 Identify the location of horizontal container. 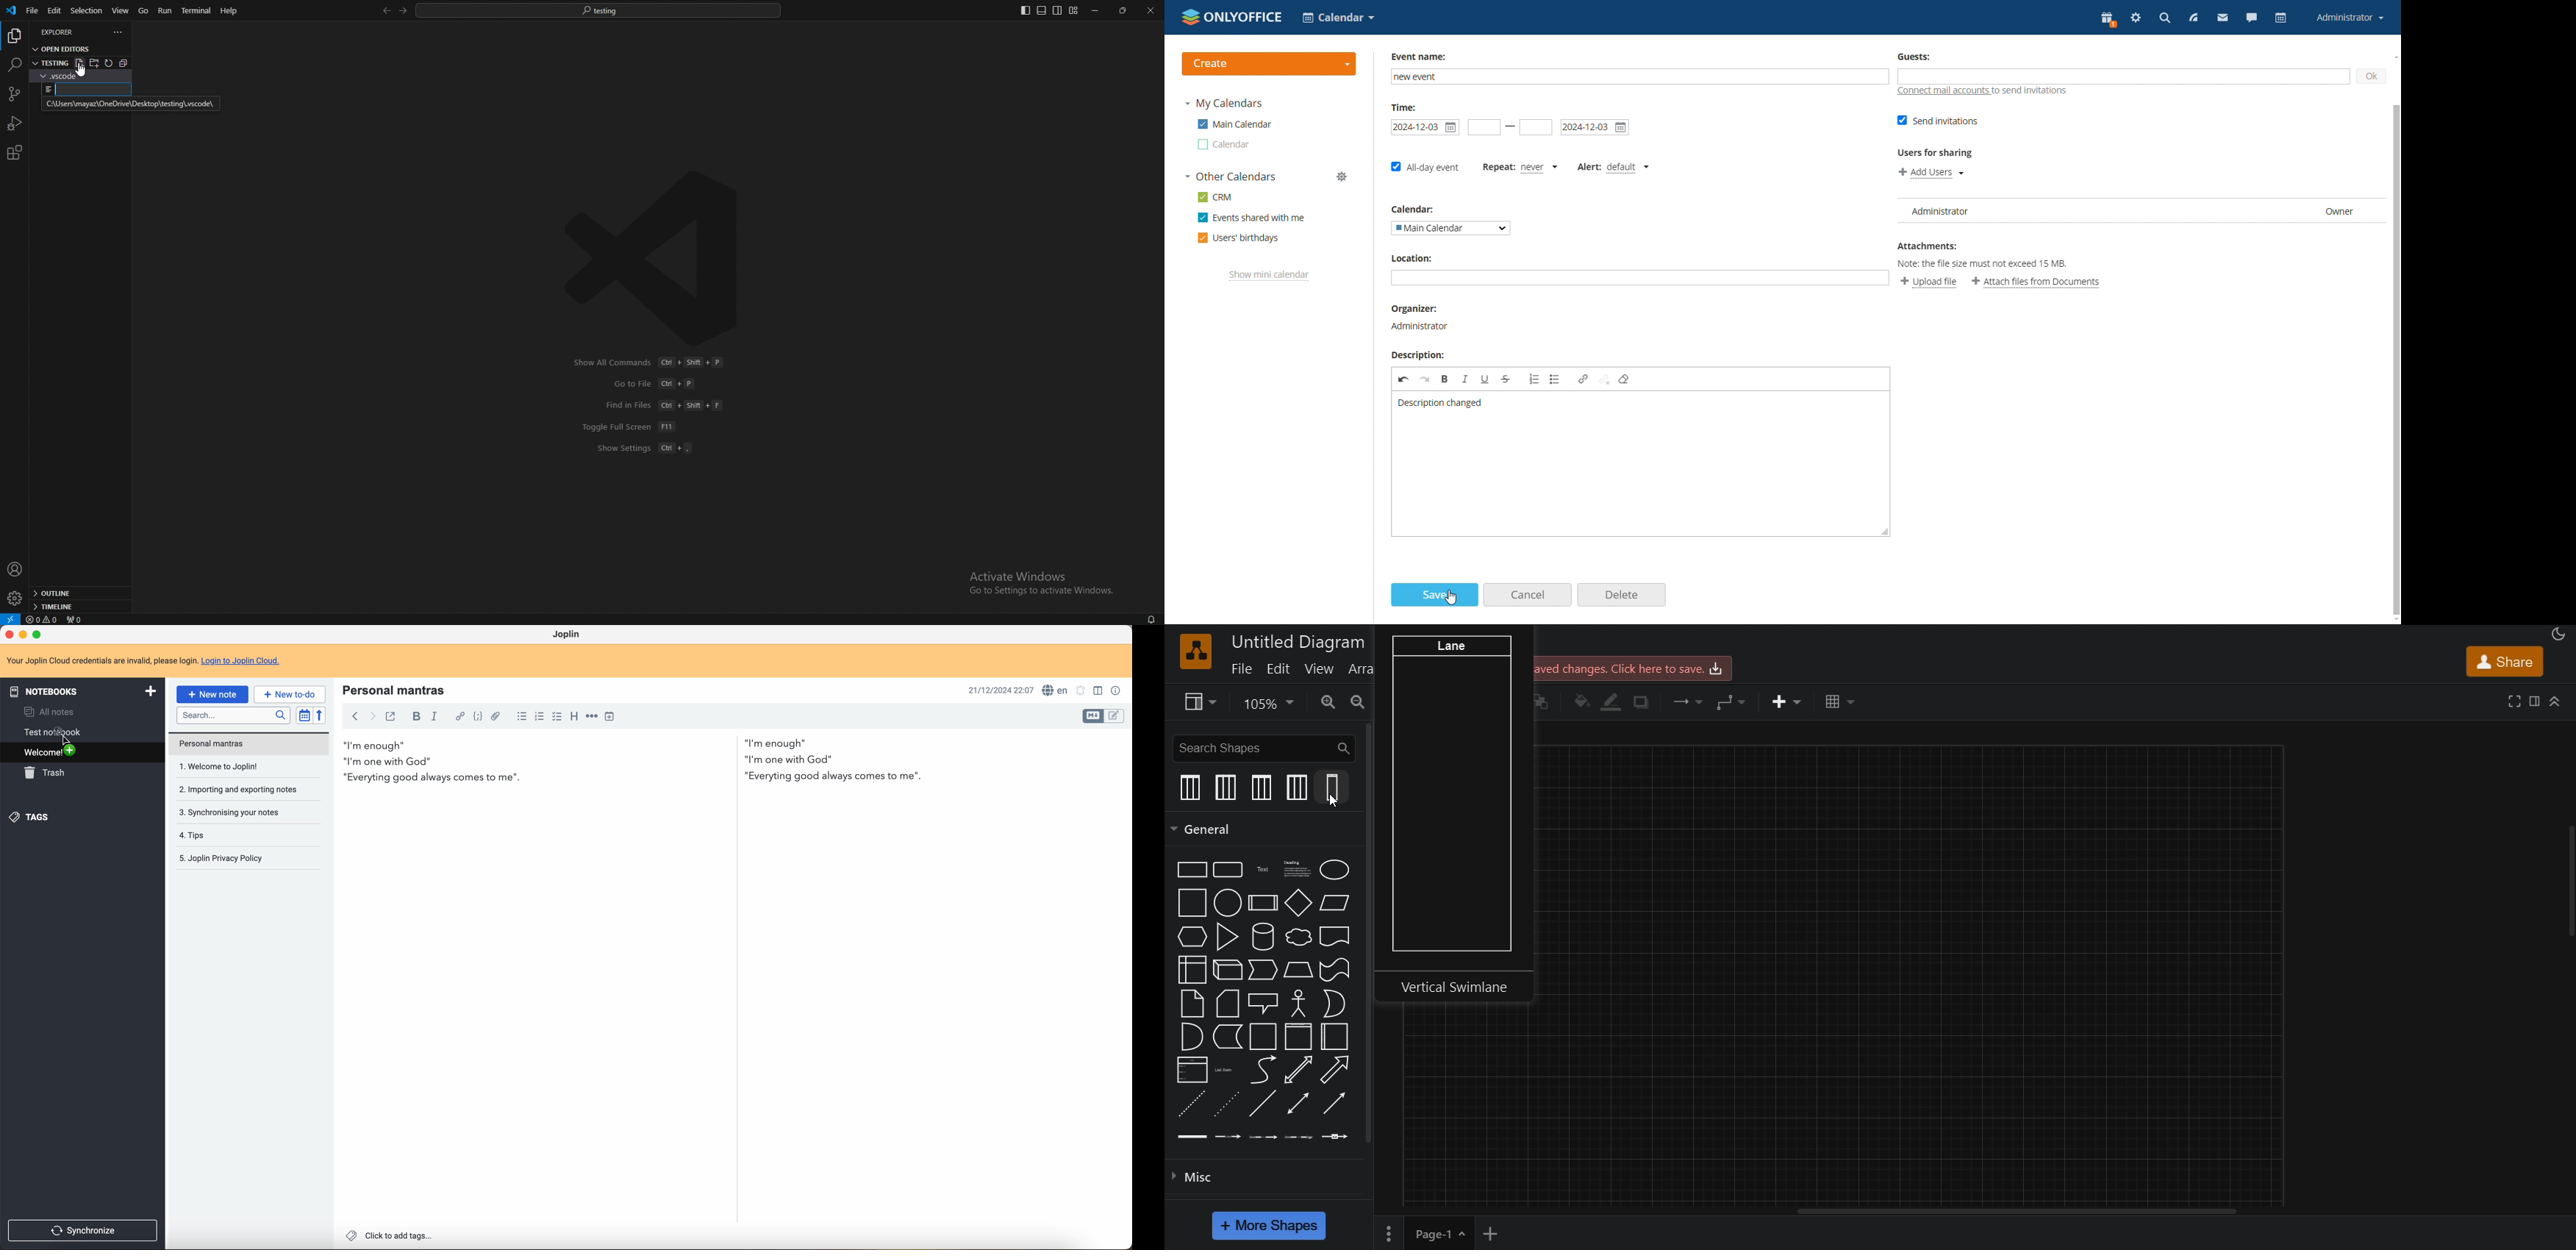
(1295, 1037).